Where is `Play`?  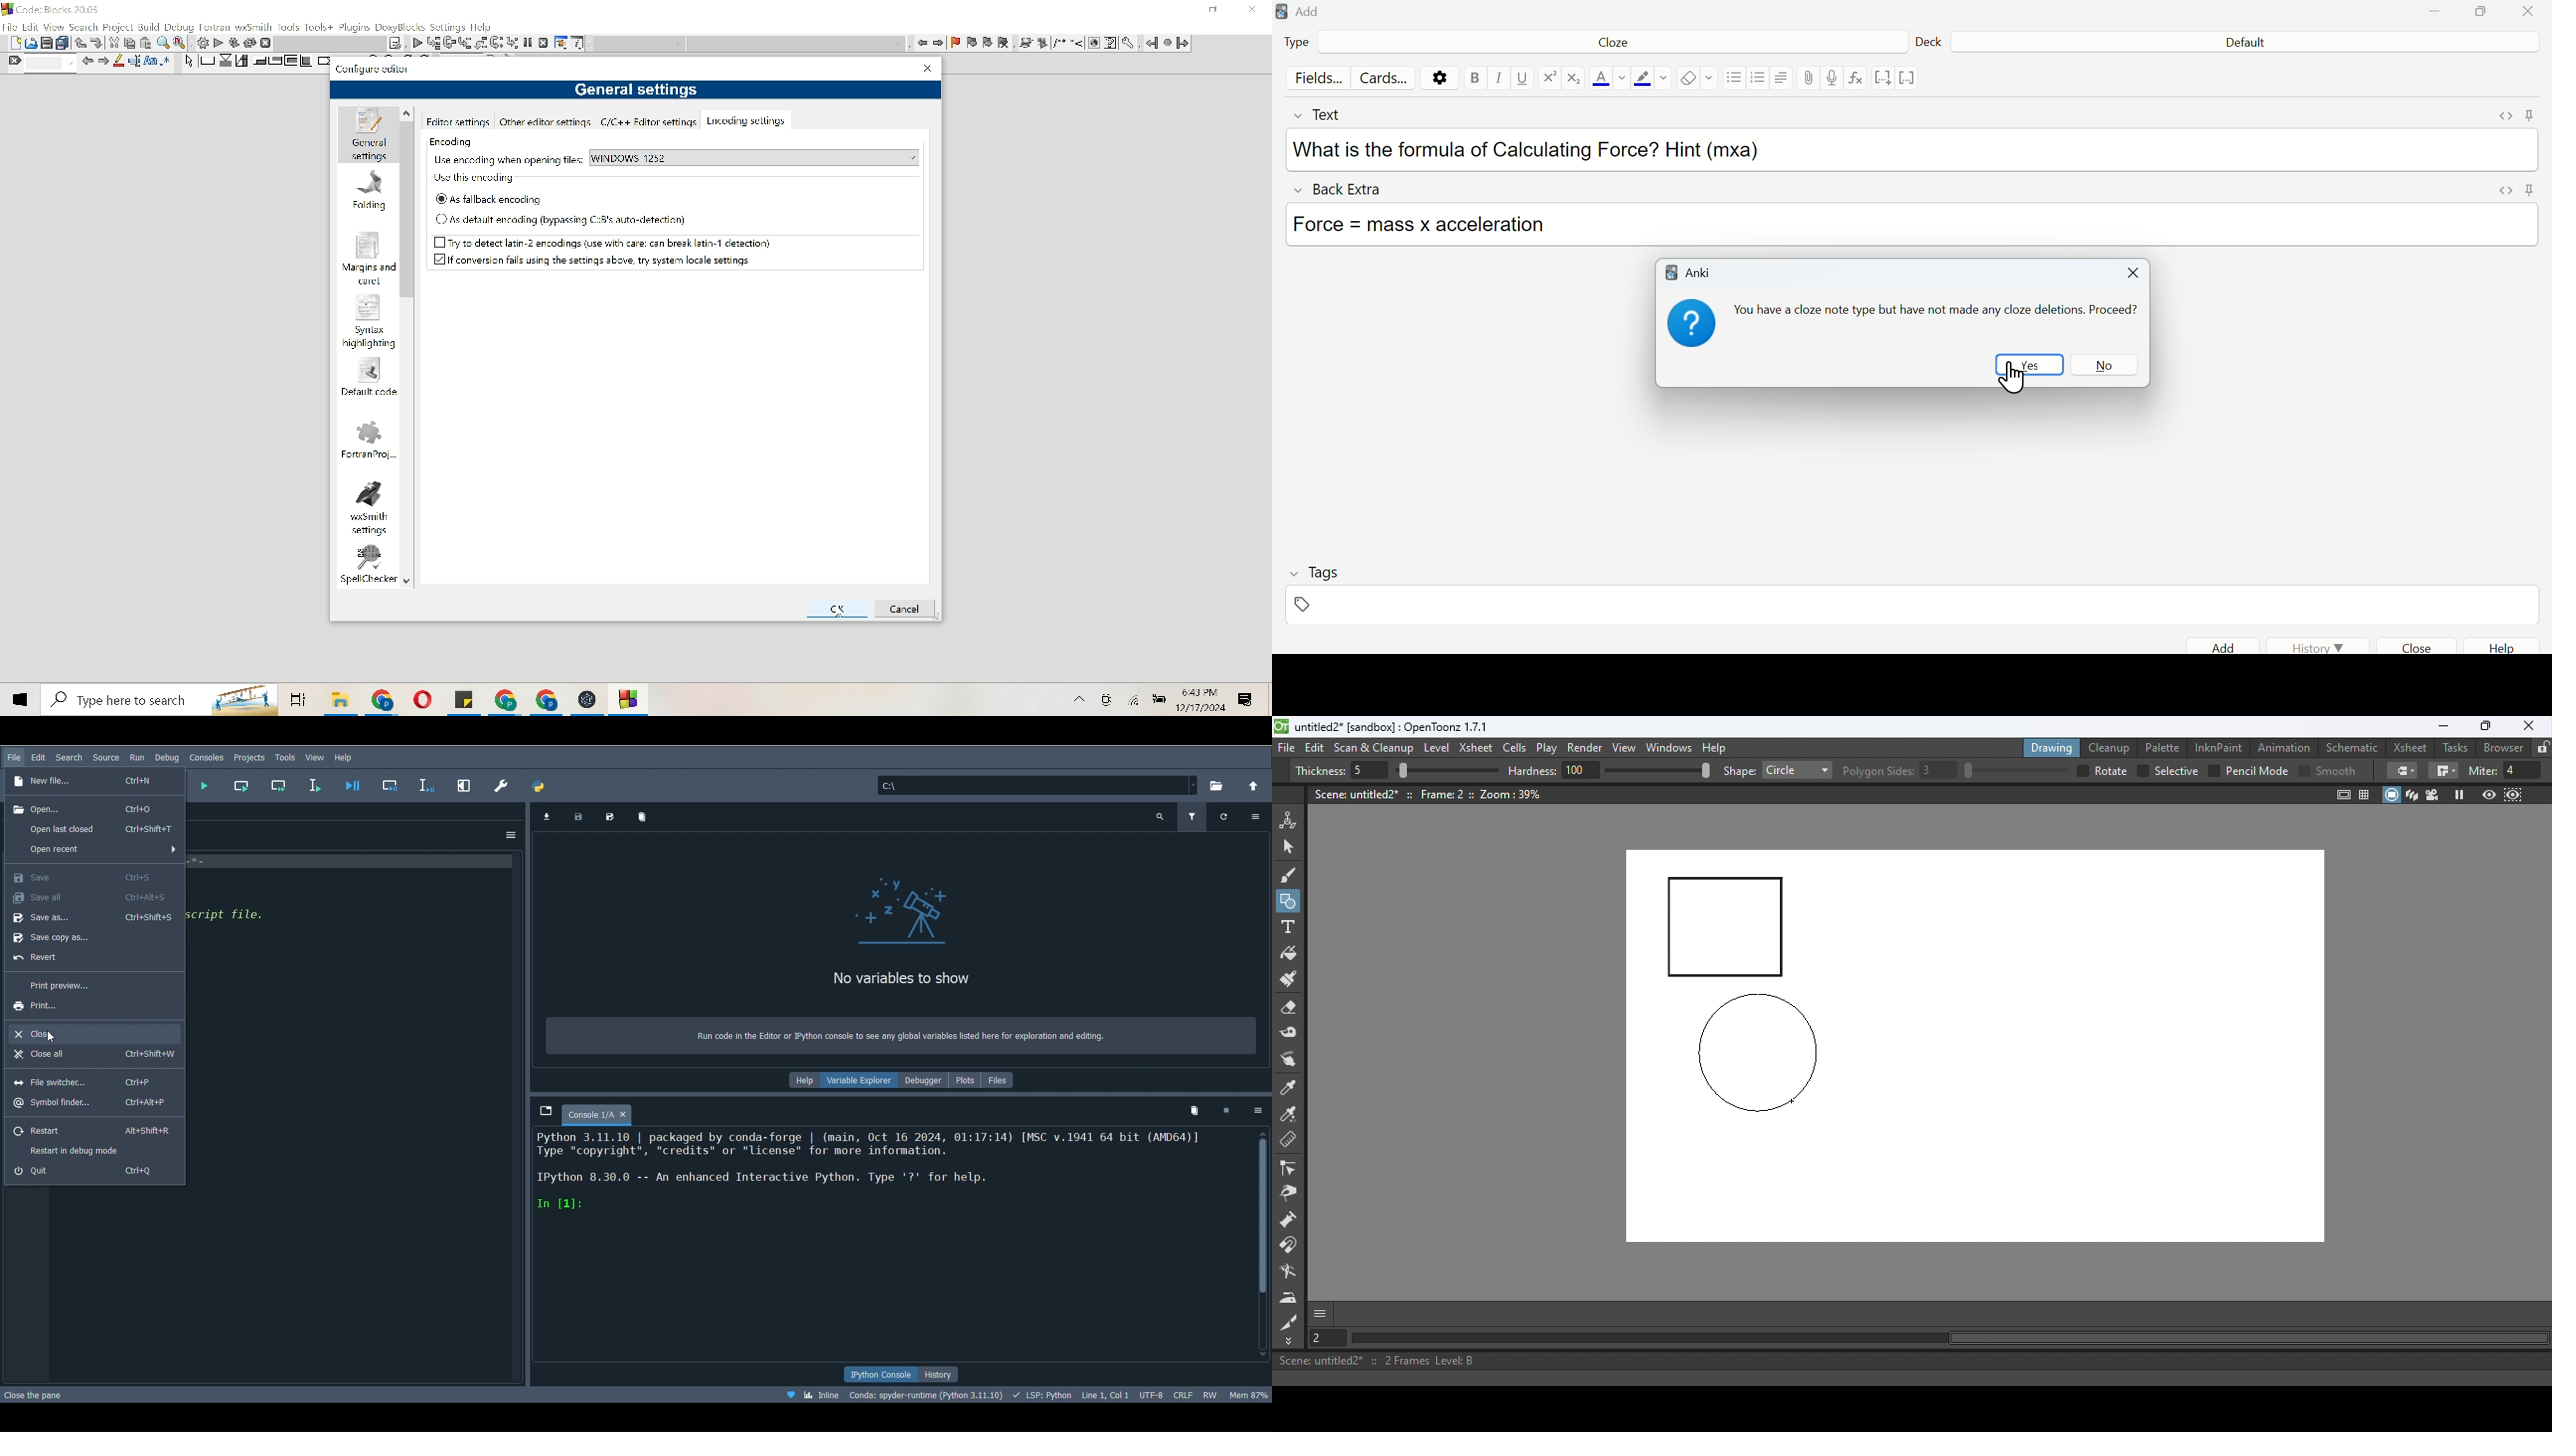 Play is located at coordinates (219, 43).